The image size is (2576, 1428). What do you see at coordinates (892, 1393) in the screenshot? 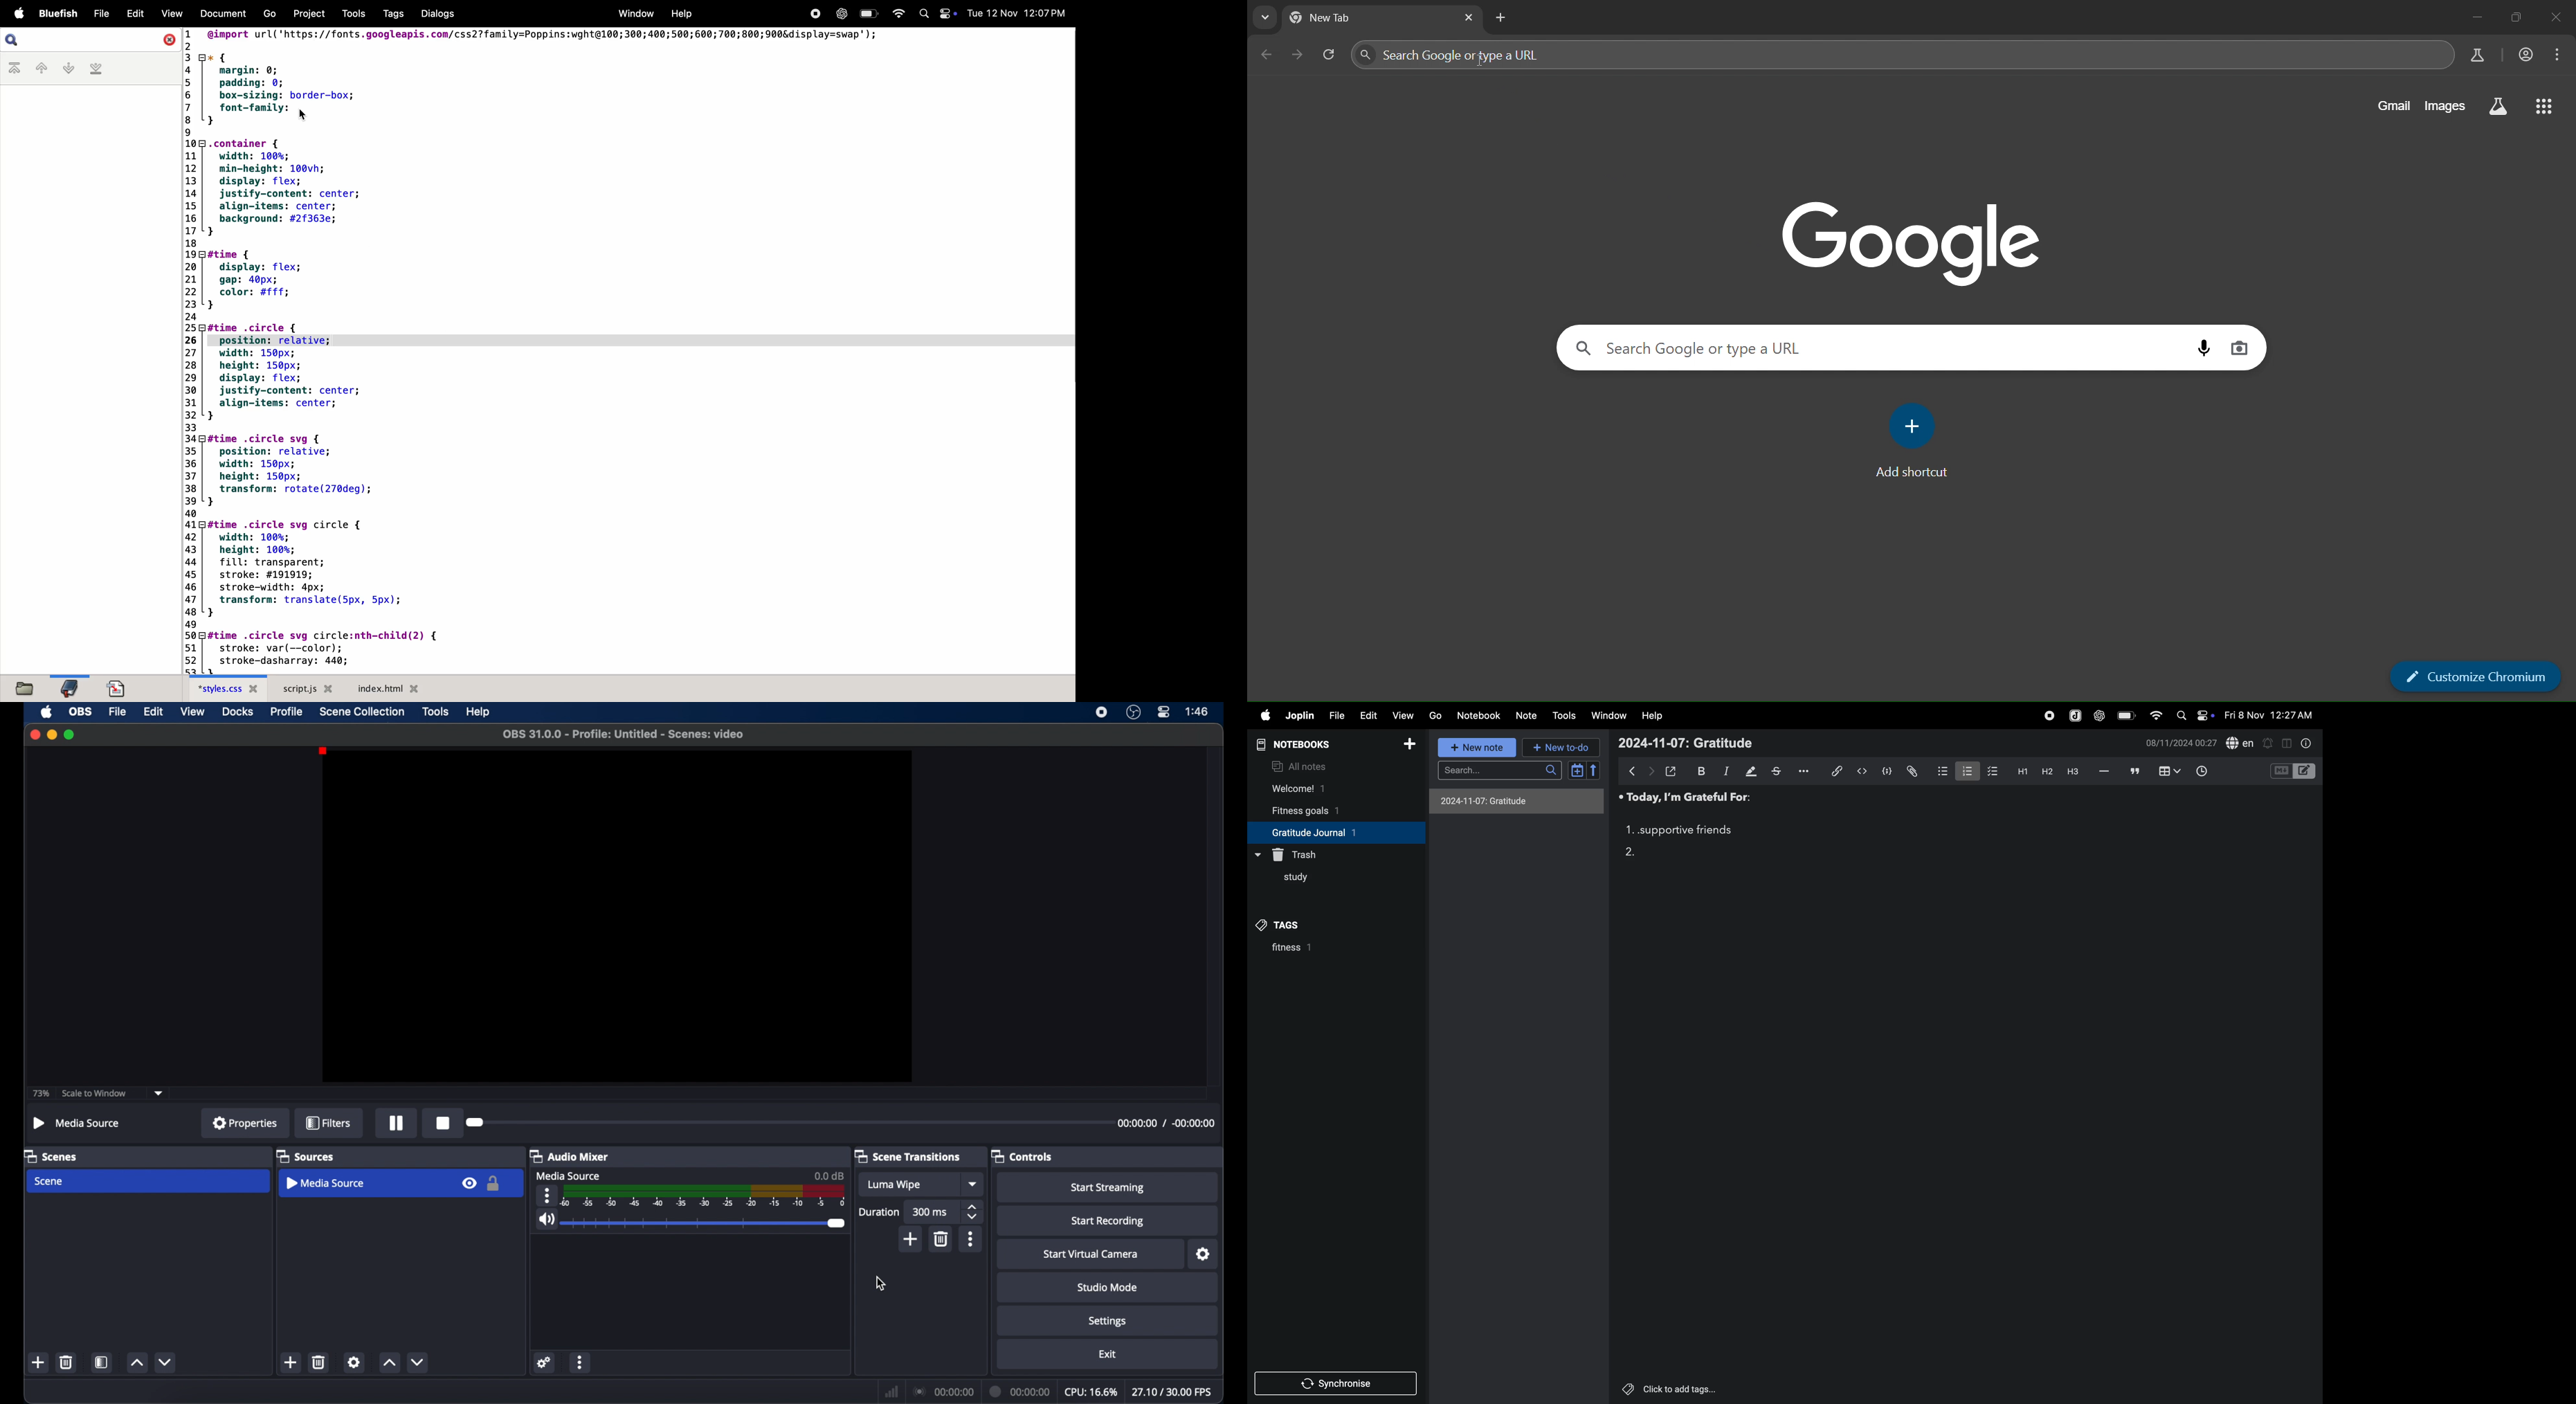
I see `network` at bounding box center [892, 1393].